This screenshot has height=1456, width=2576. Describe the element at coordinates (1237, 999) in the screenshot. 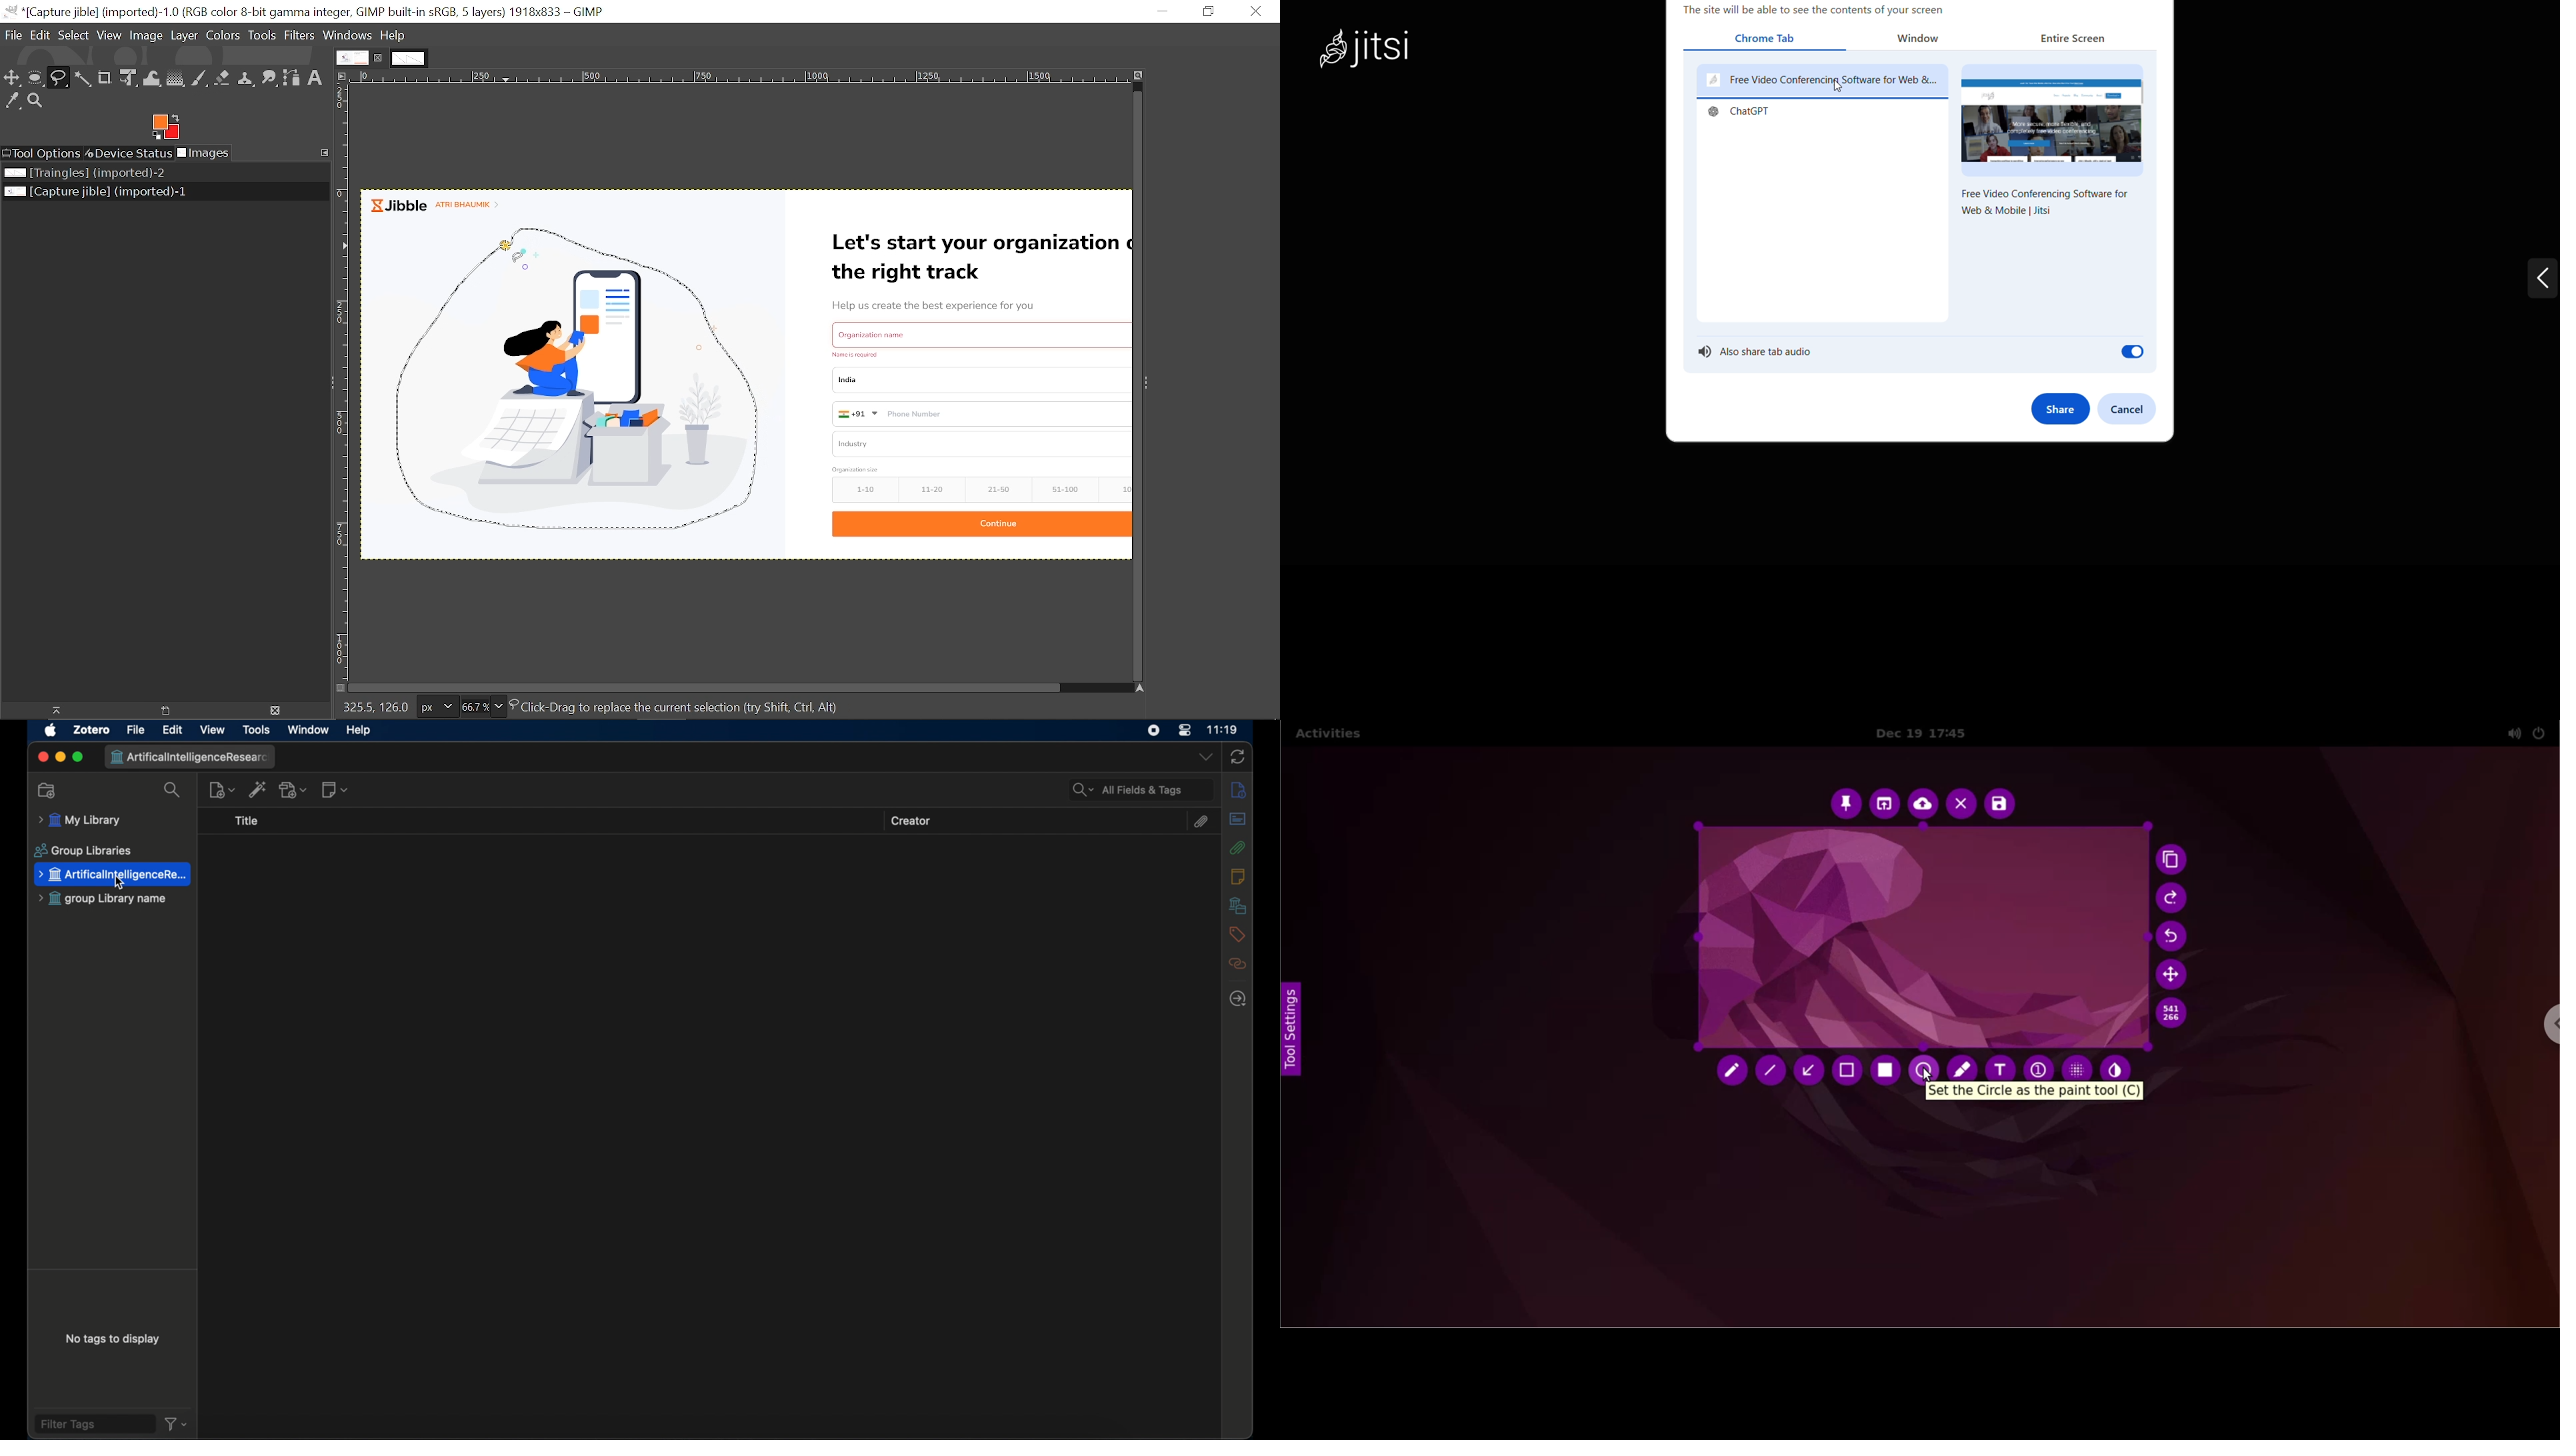

I see `locate` at that location.